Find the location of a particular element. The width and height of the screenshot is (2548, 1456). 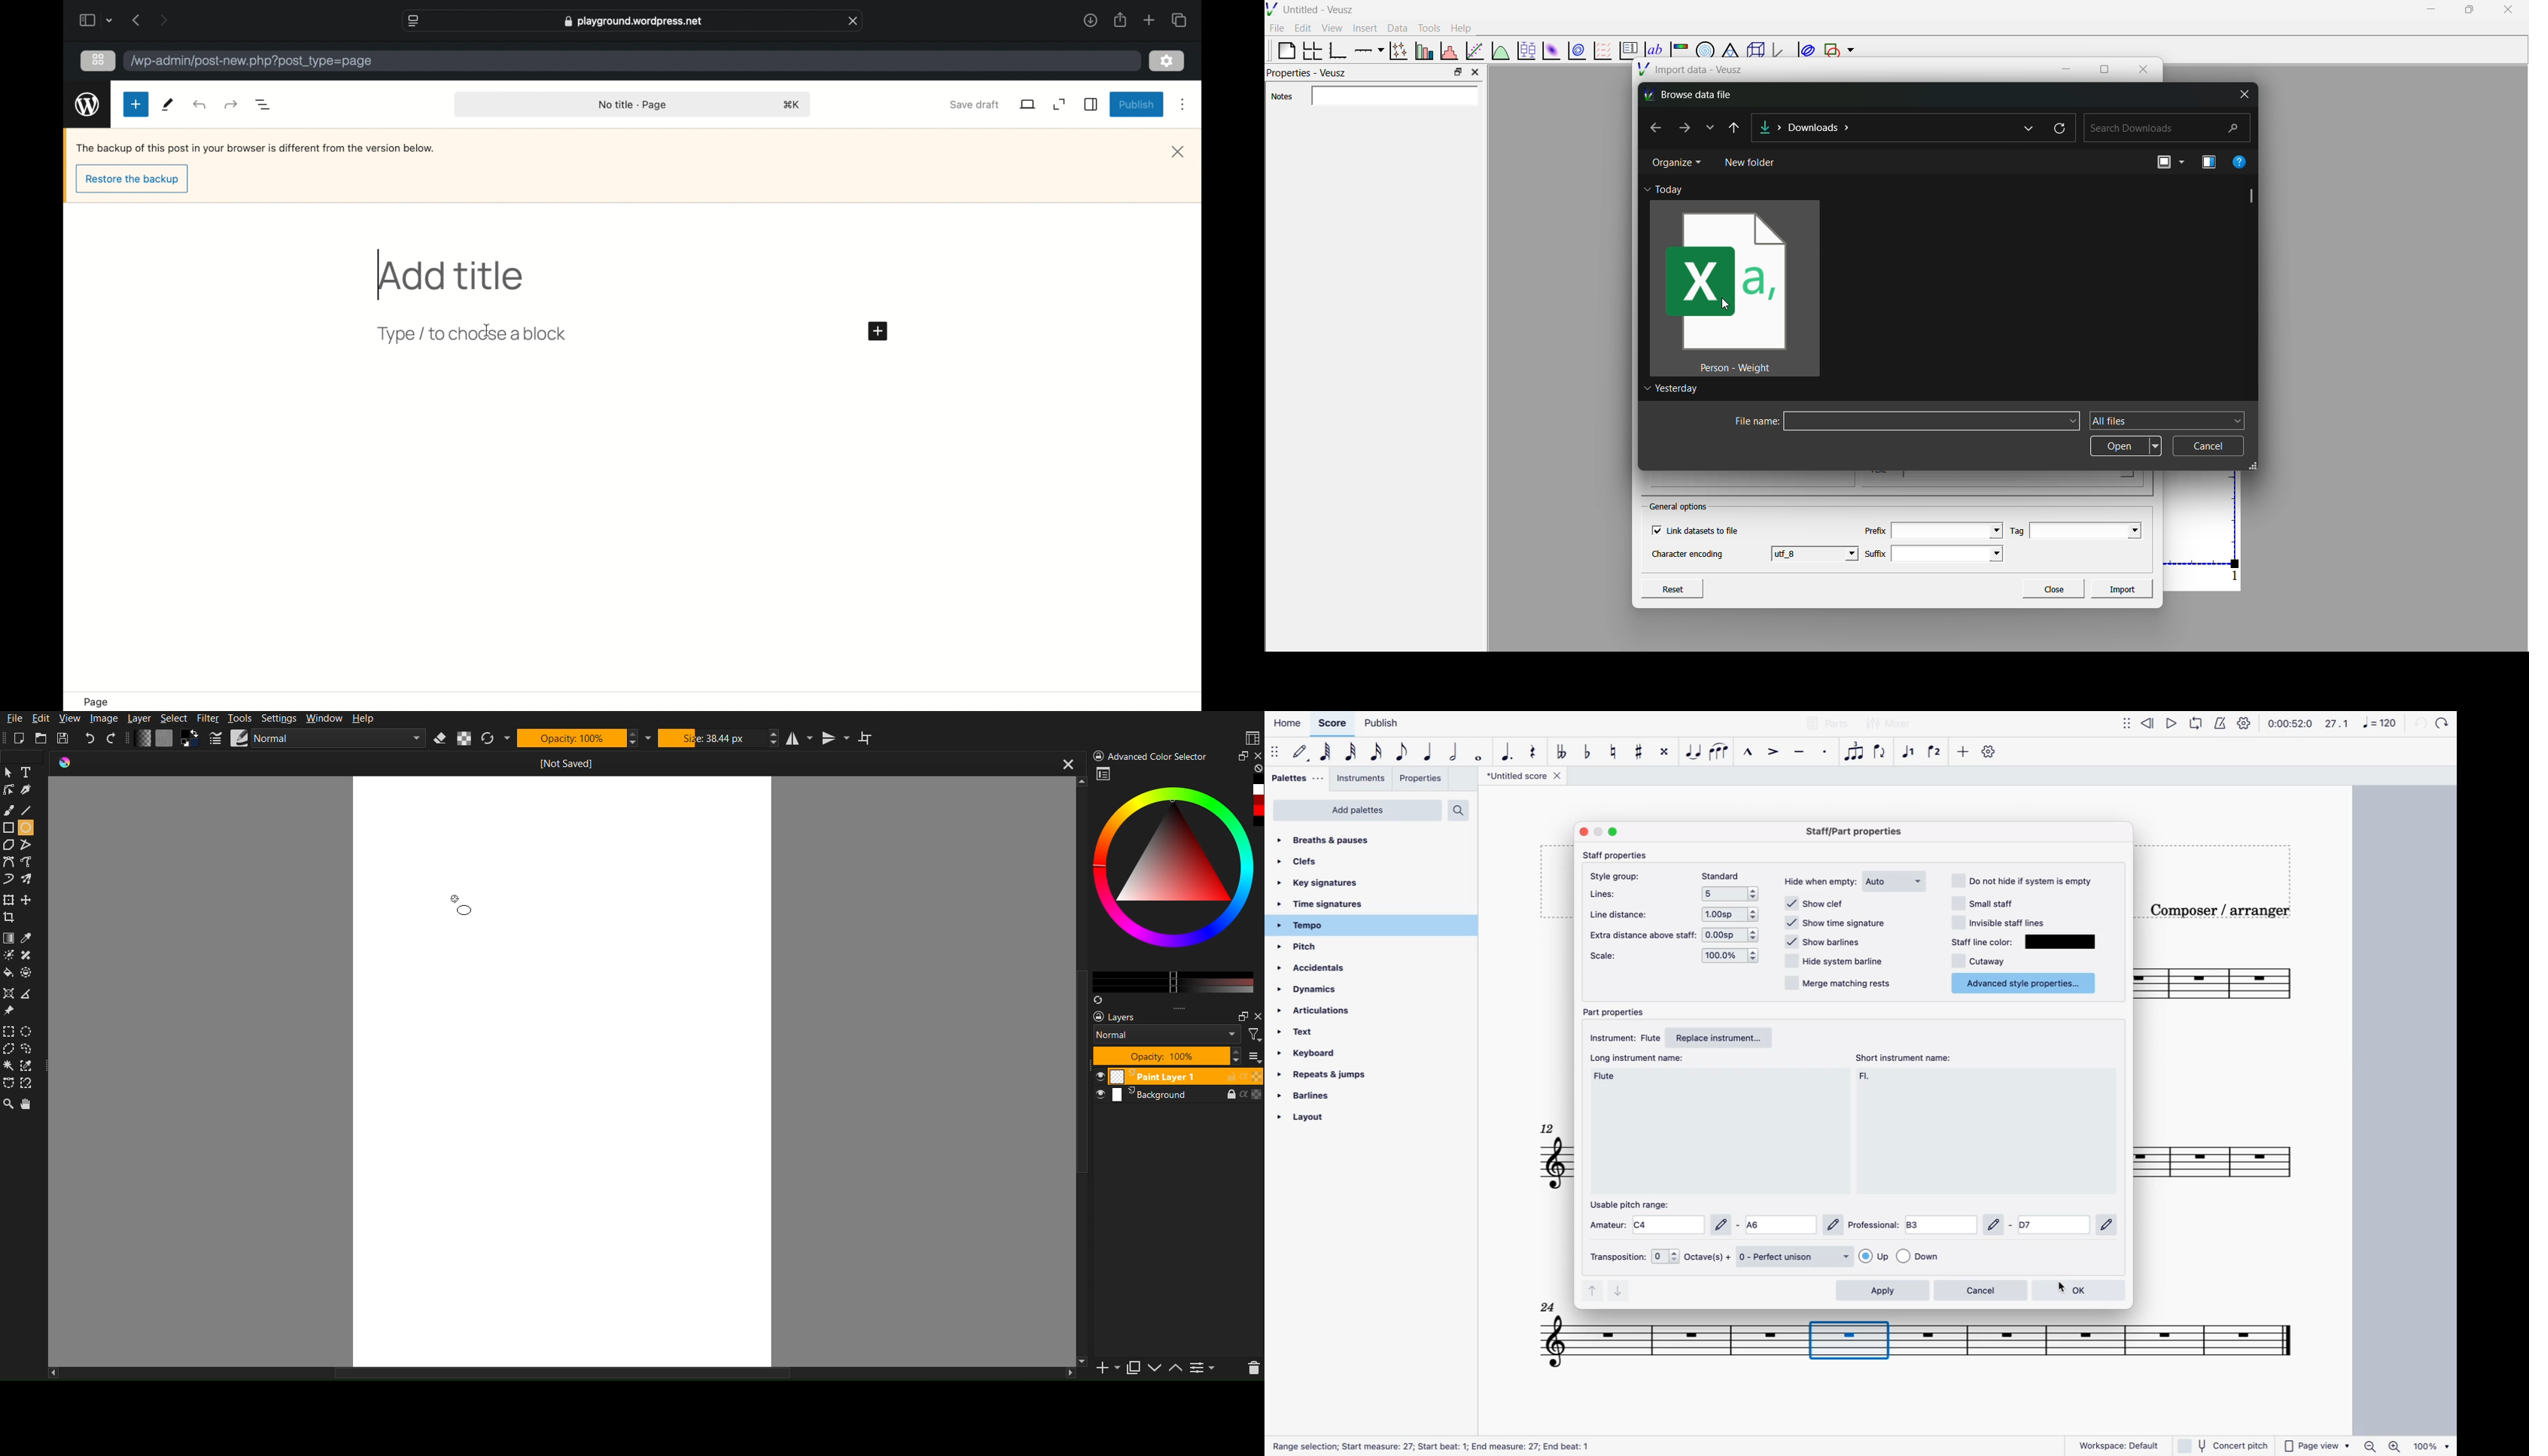

home is located at coordinates (1289, 722).